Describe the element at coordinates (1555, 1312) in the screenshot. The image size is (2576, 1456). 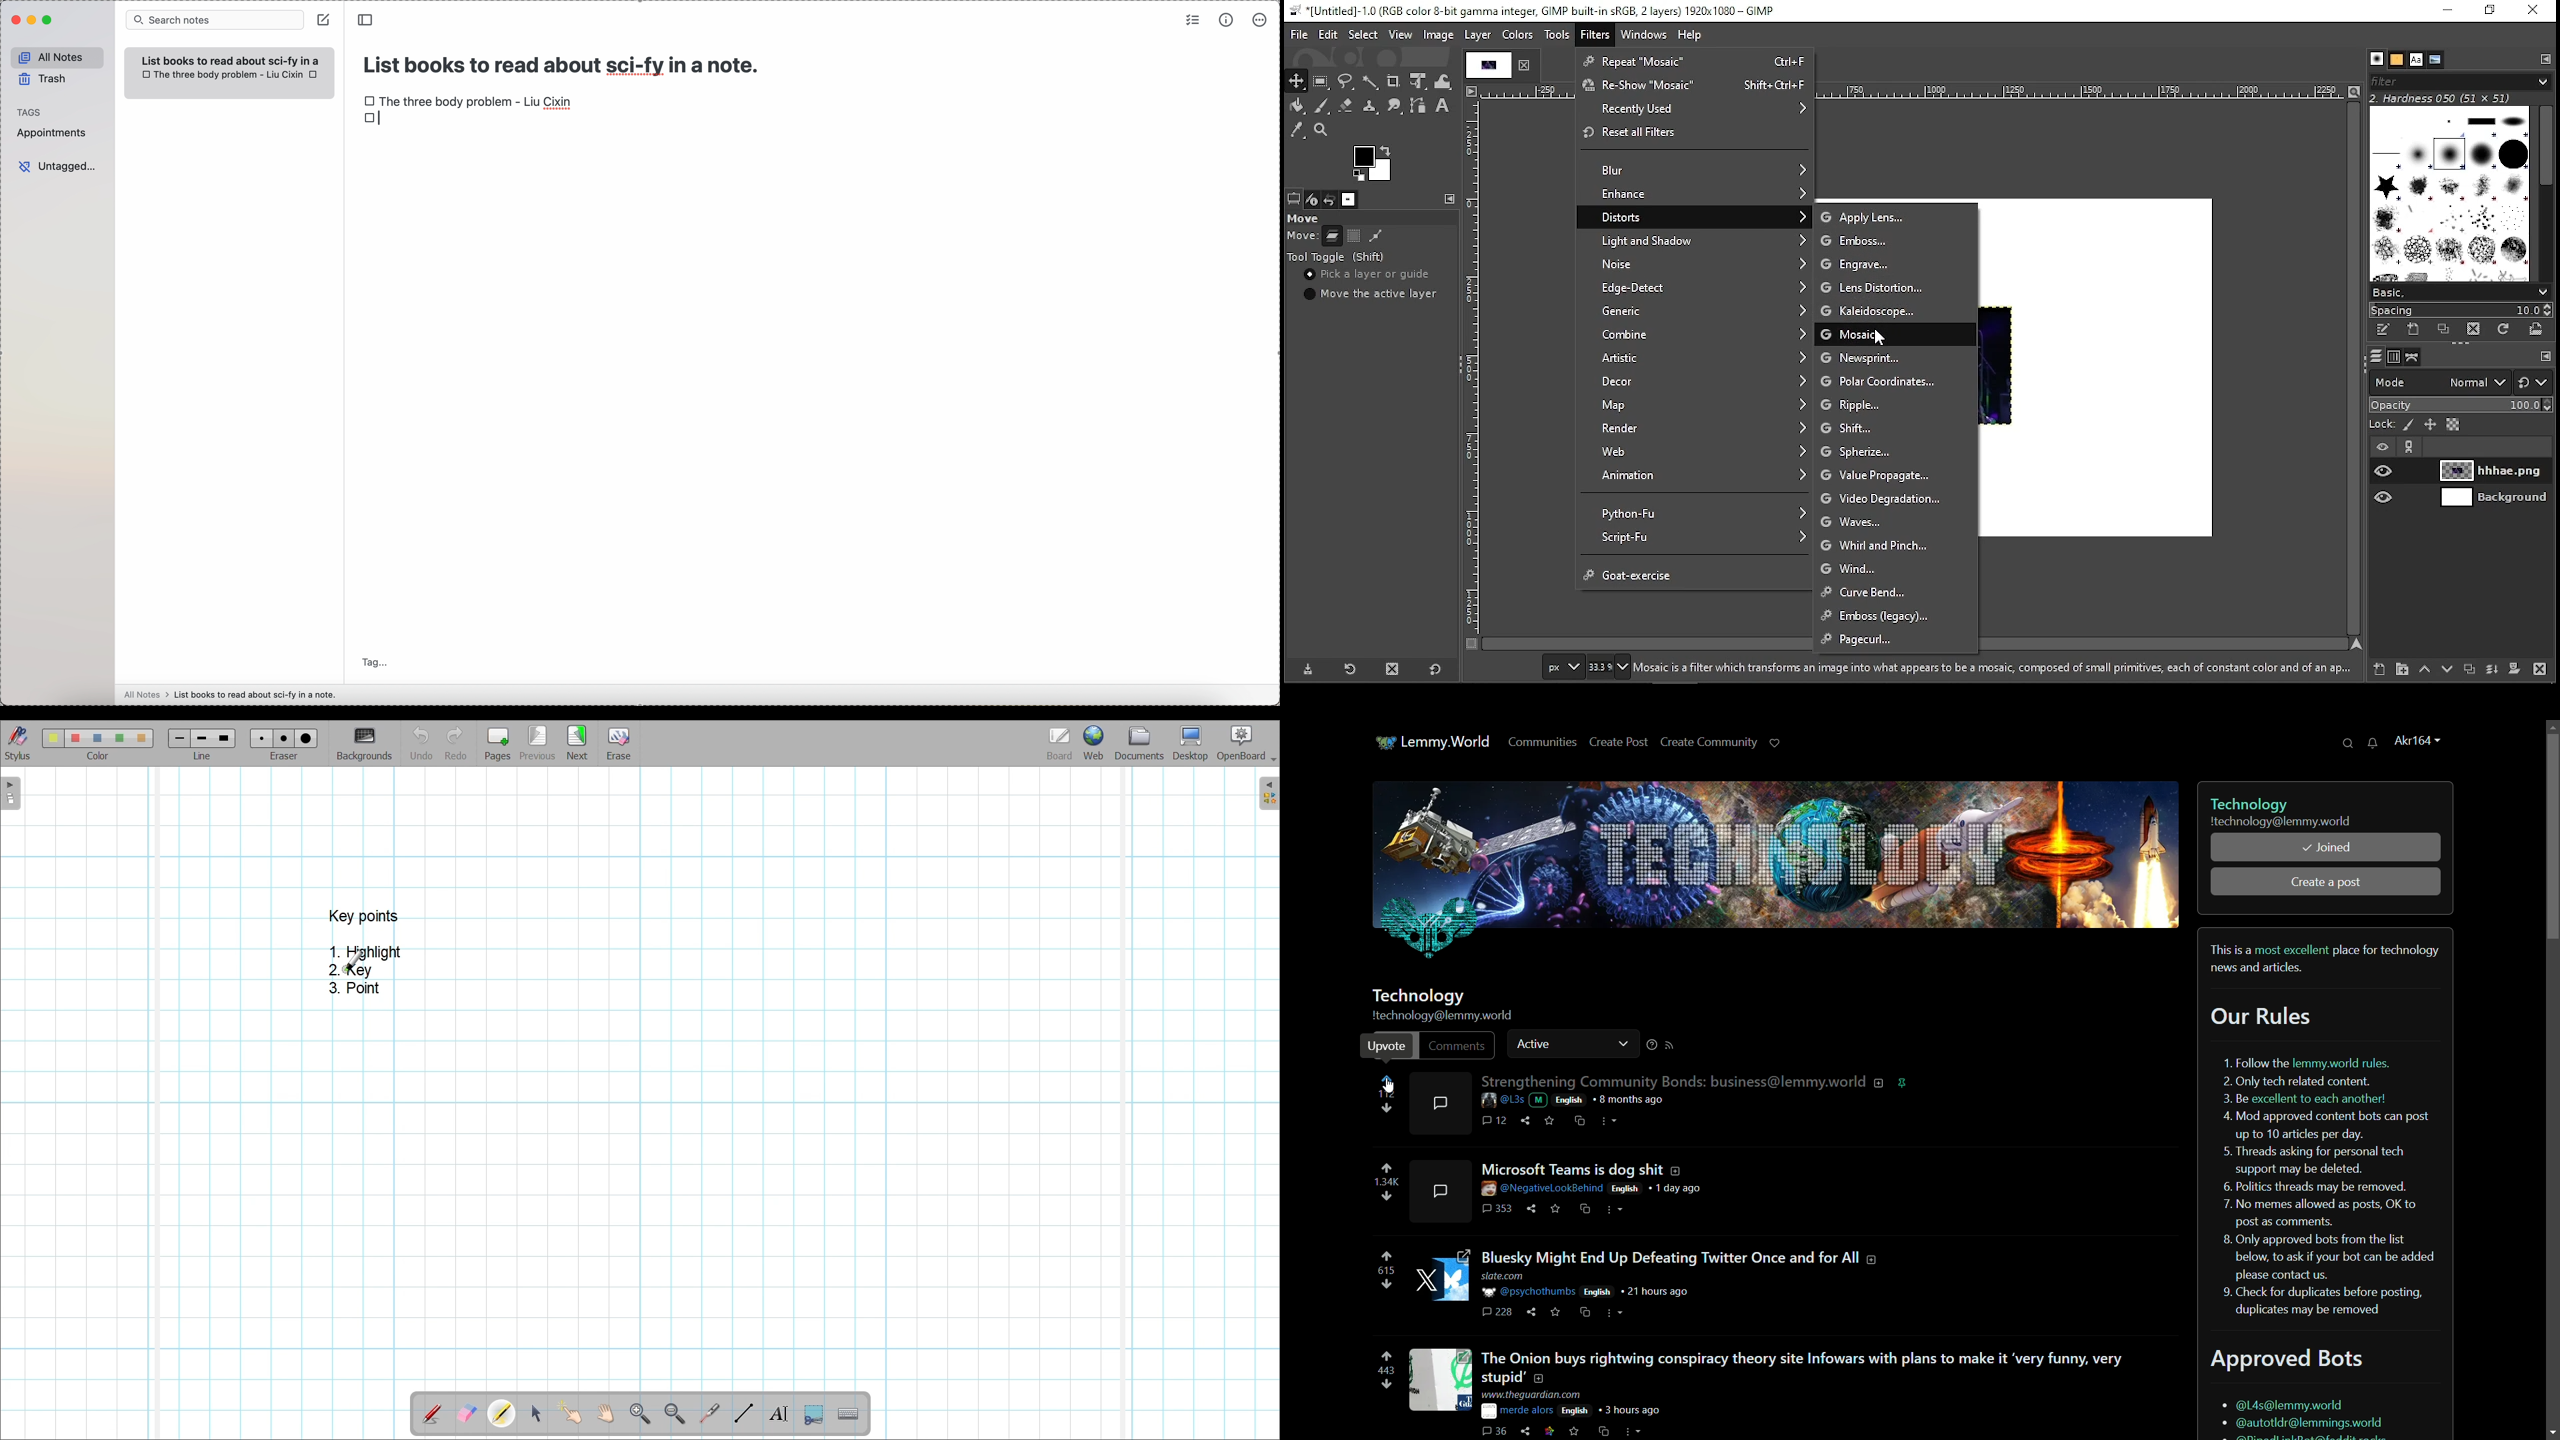
I see `save` at that location.